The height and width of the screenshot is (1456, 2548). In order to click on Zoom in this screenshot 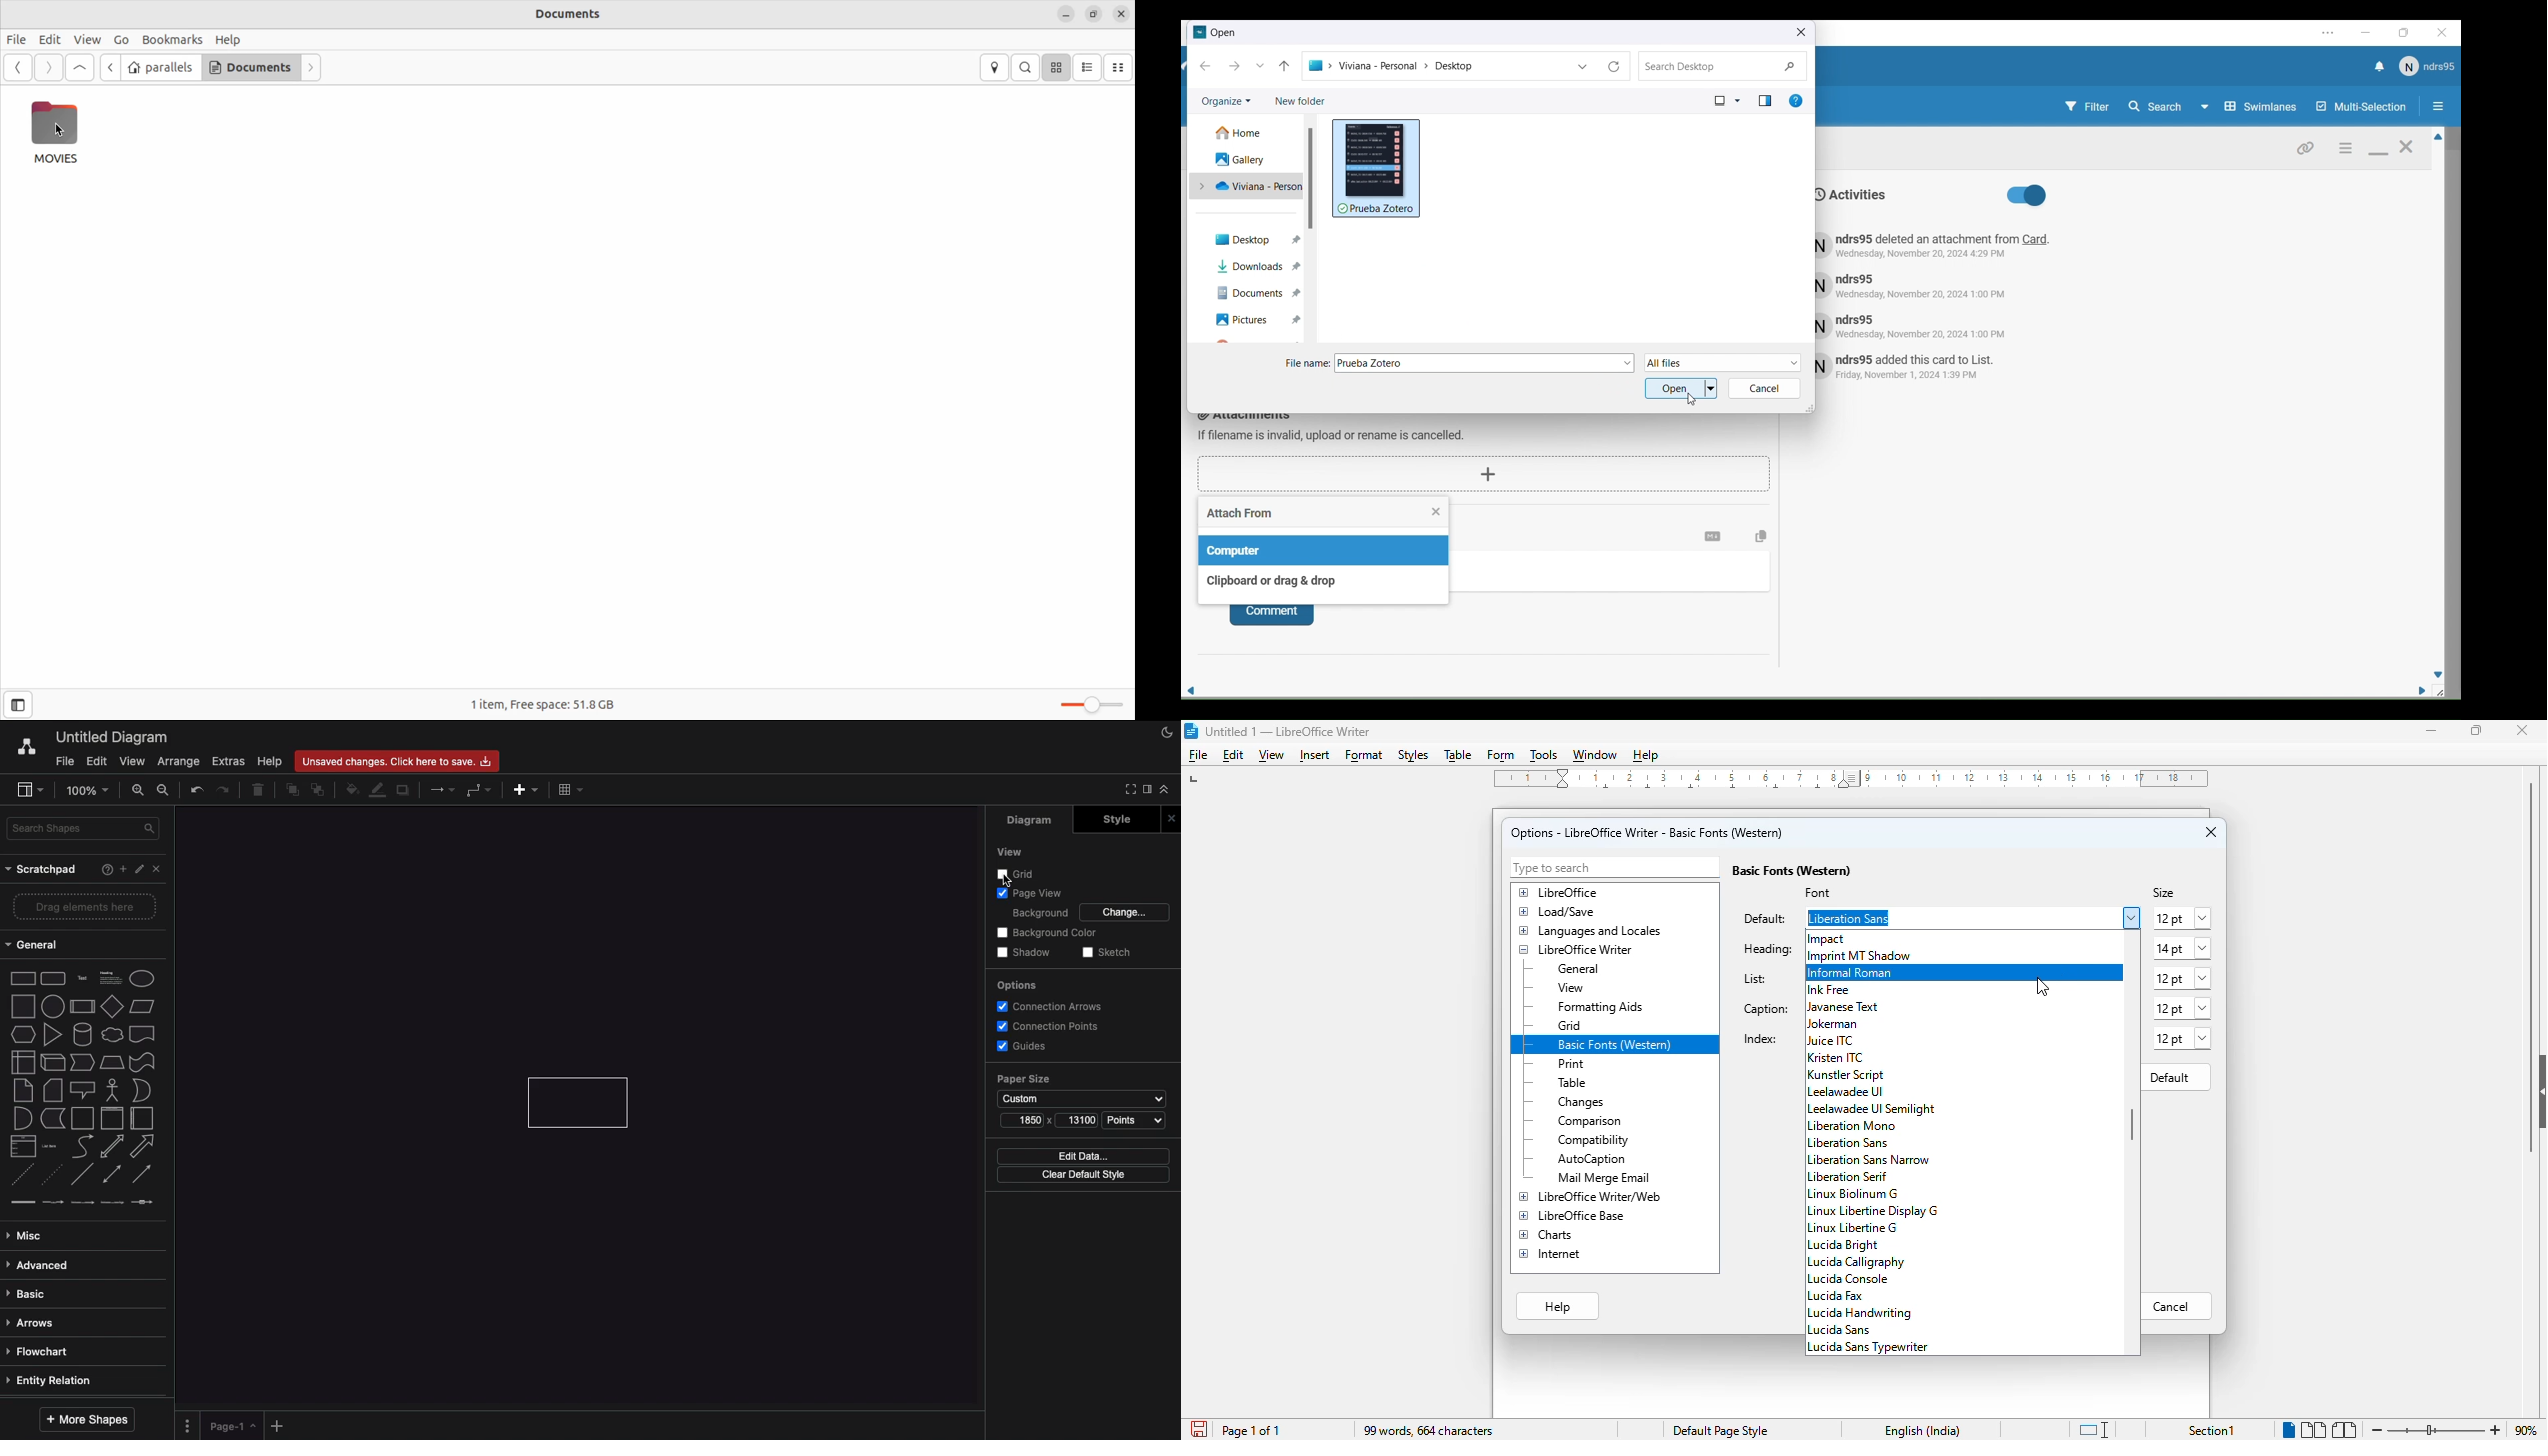, I will do `click(1082, 705)`.